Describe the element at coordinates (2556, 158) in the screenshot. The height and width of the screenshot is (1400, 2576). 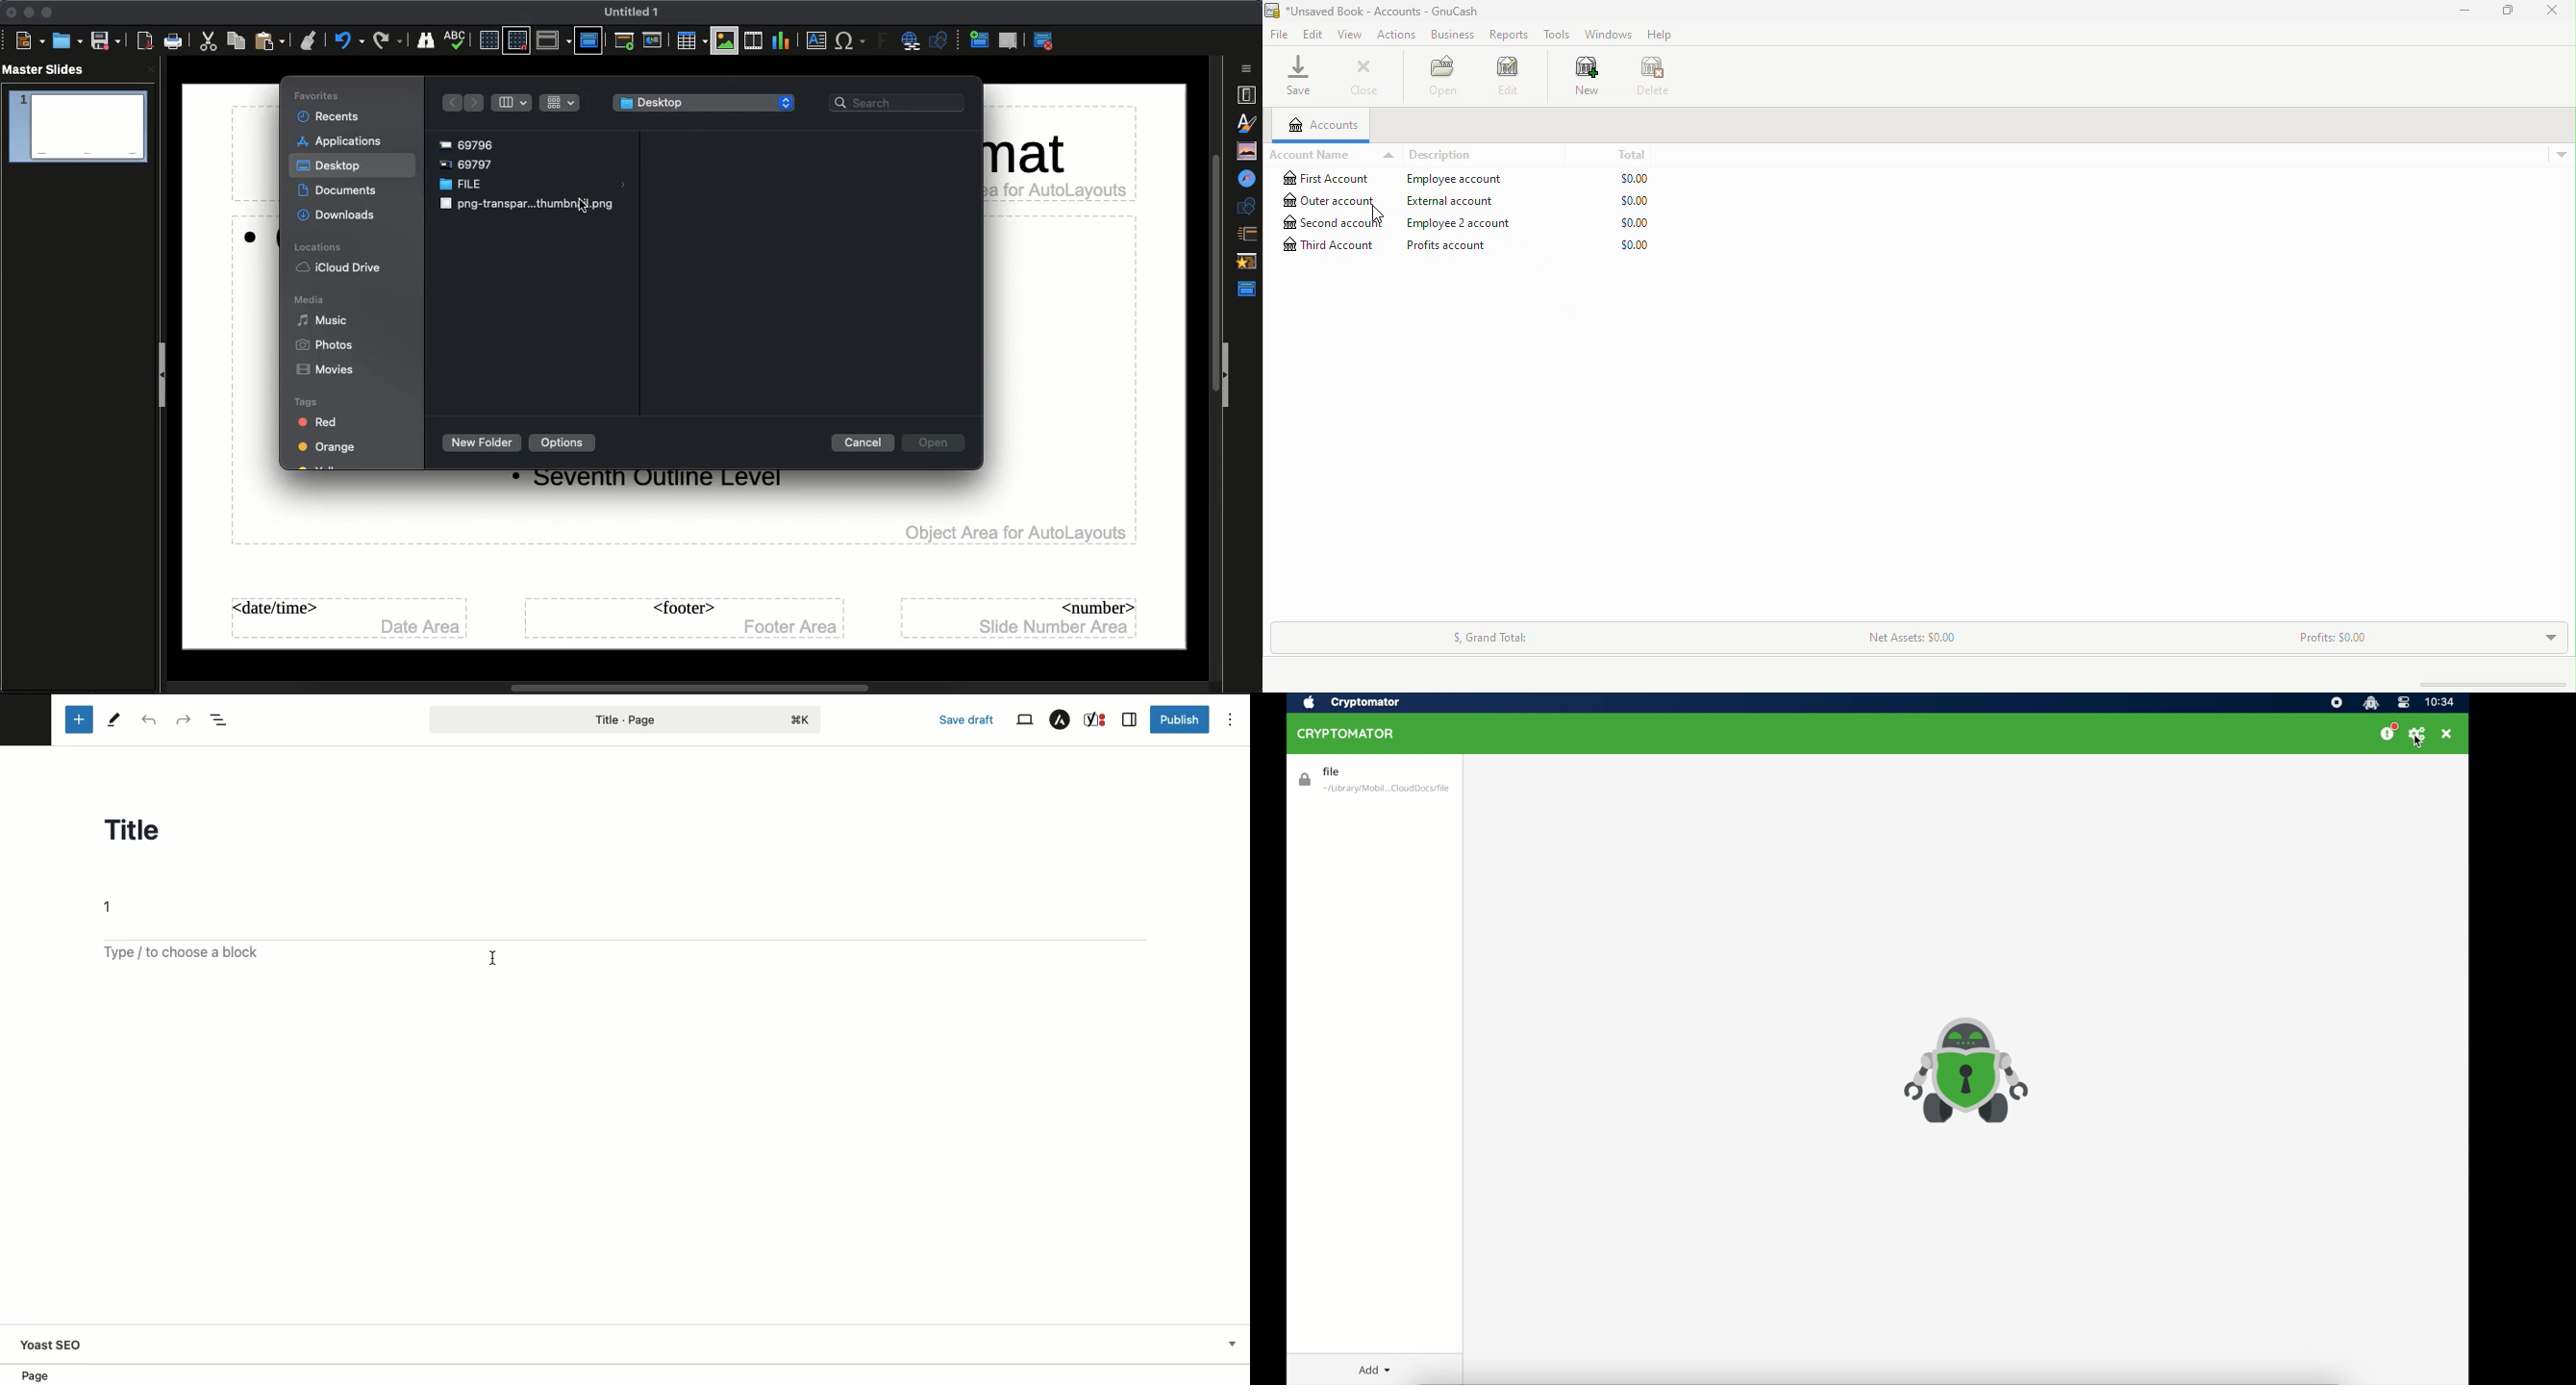
I see `More options` at that location.